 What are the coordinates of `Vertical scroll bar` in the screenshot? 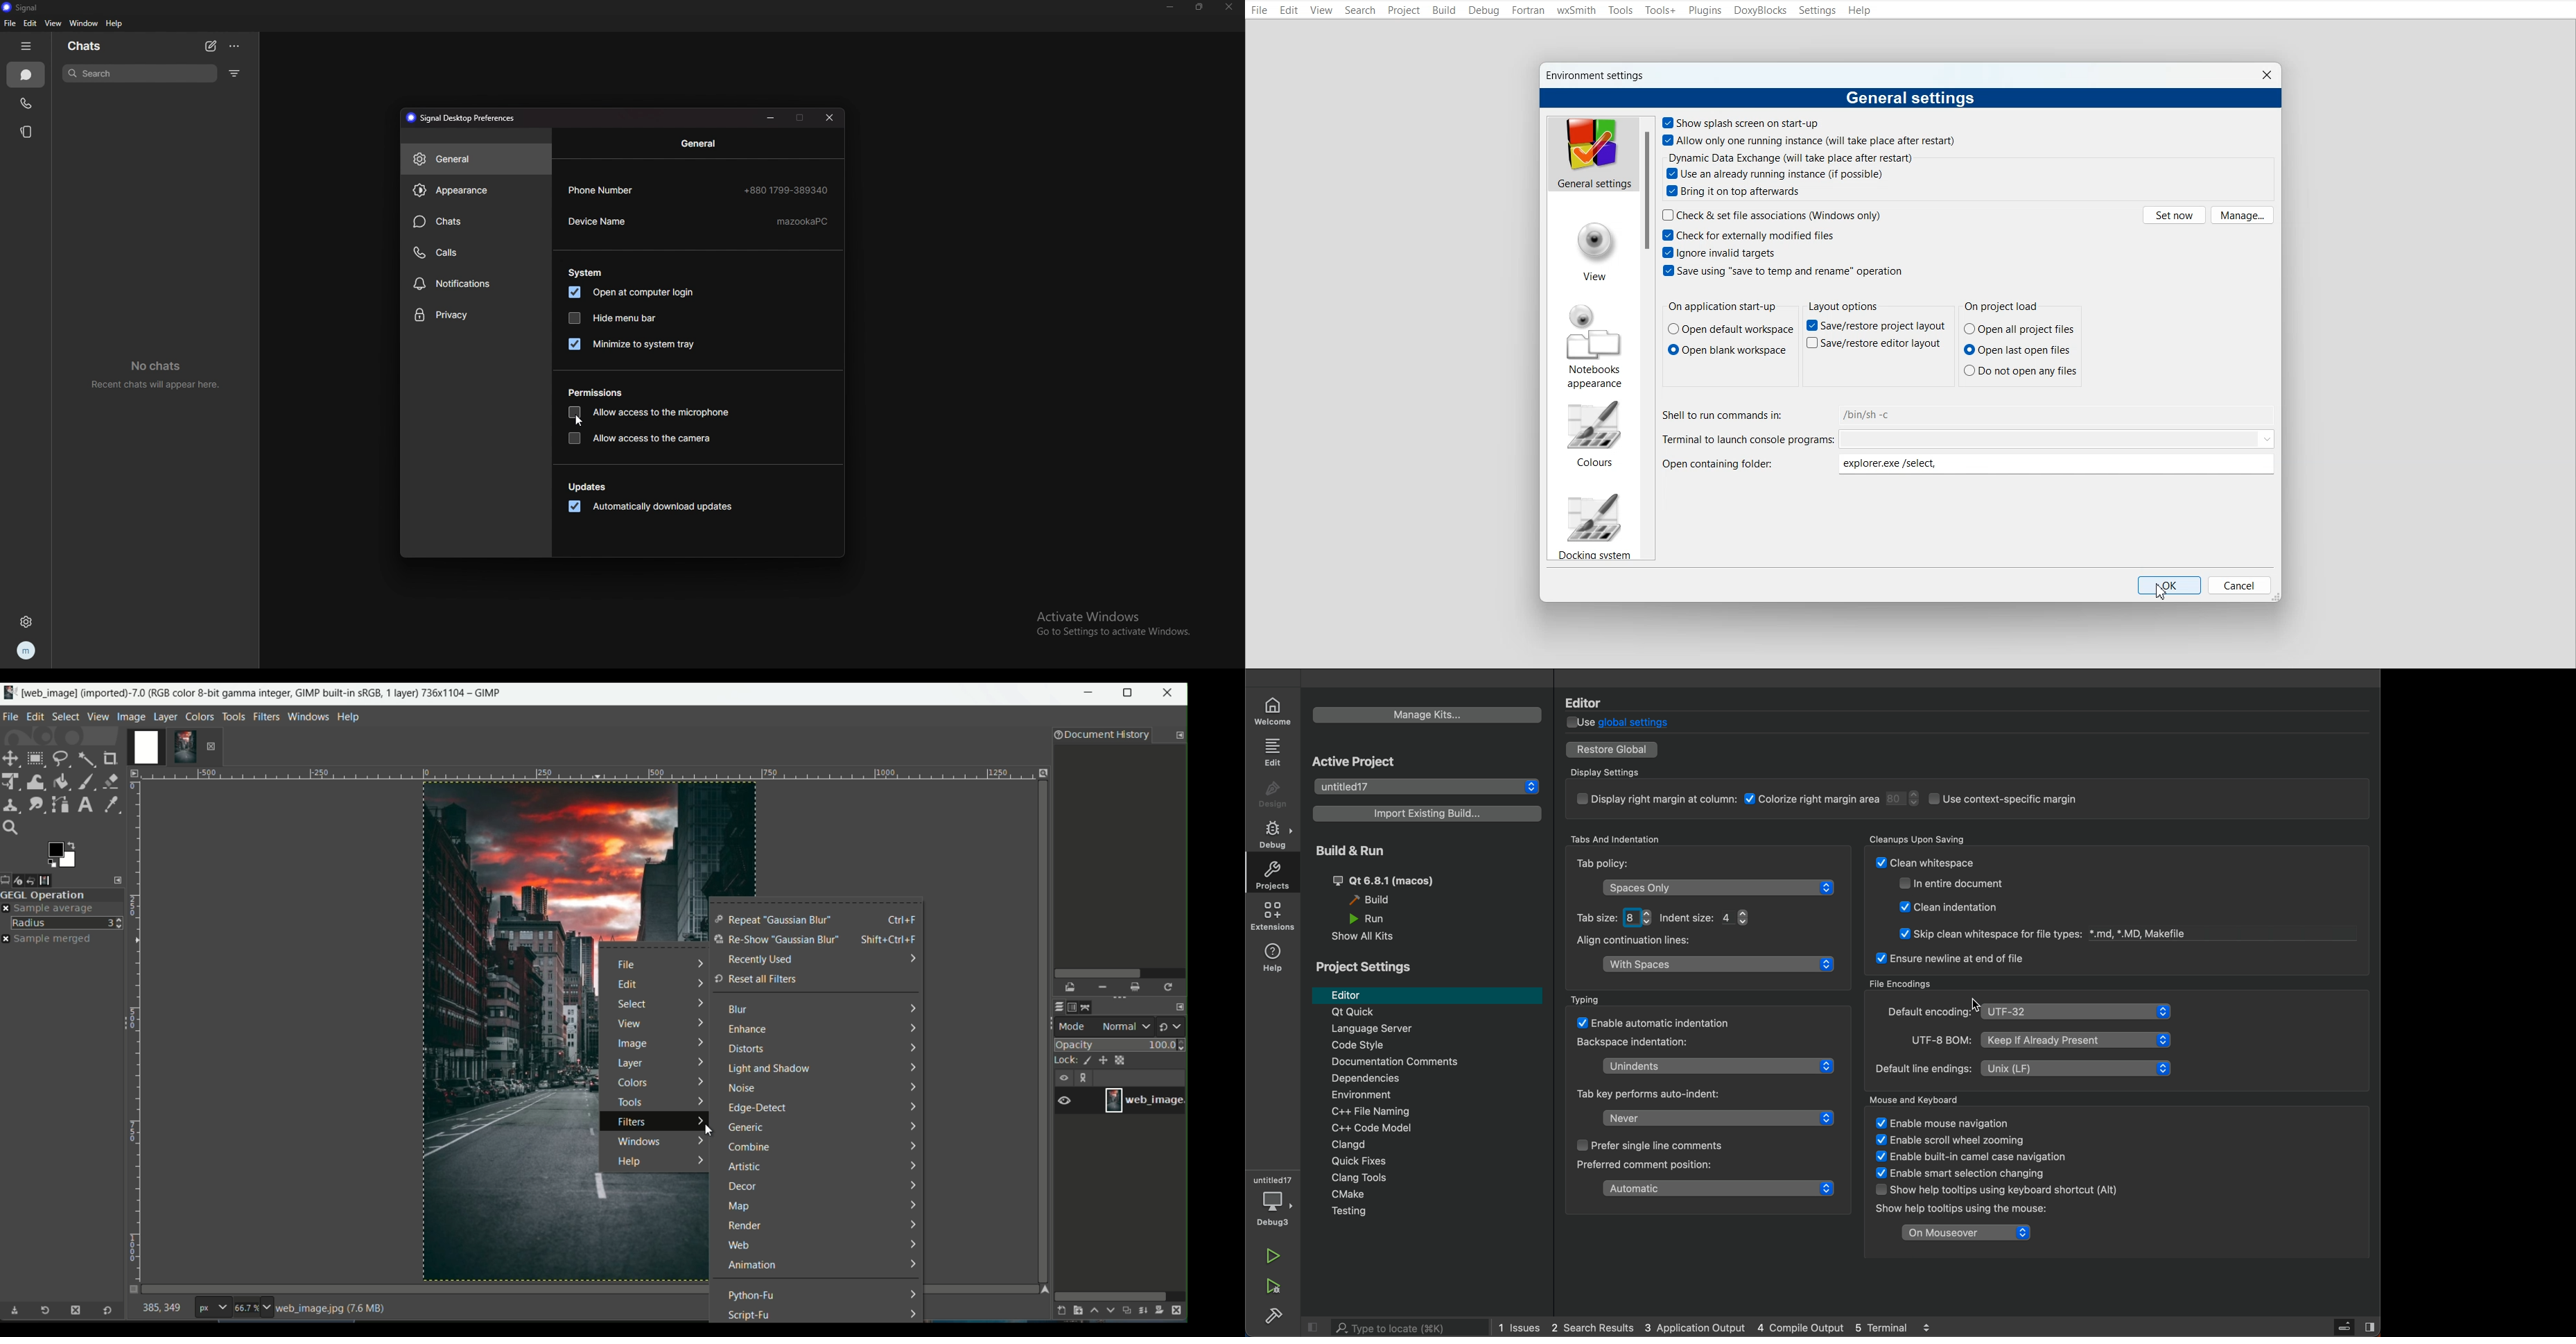 It's located at (1647, 338).